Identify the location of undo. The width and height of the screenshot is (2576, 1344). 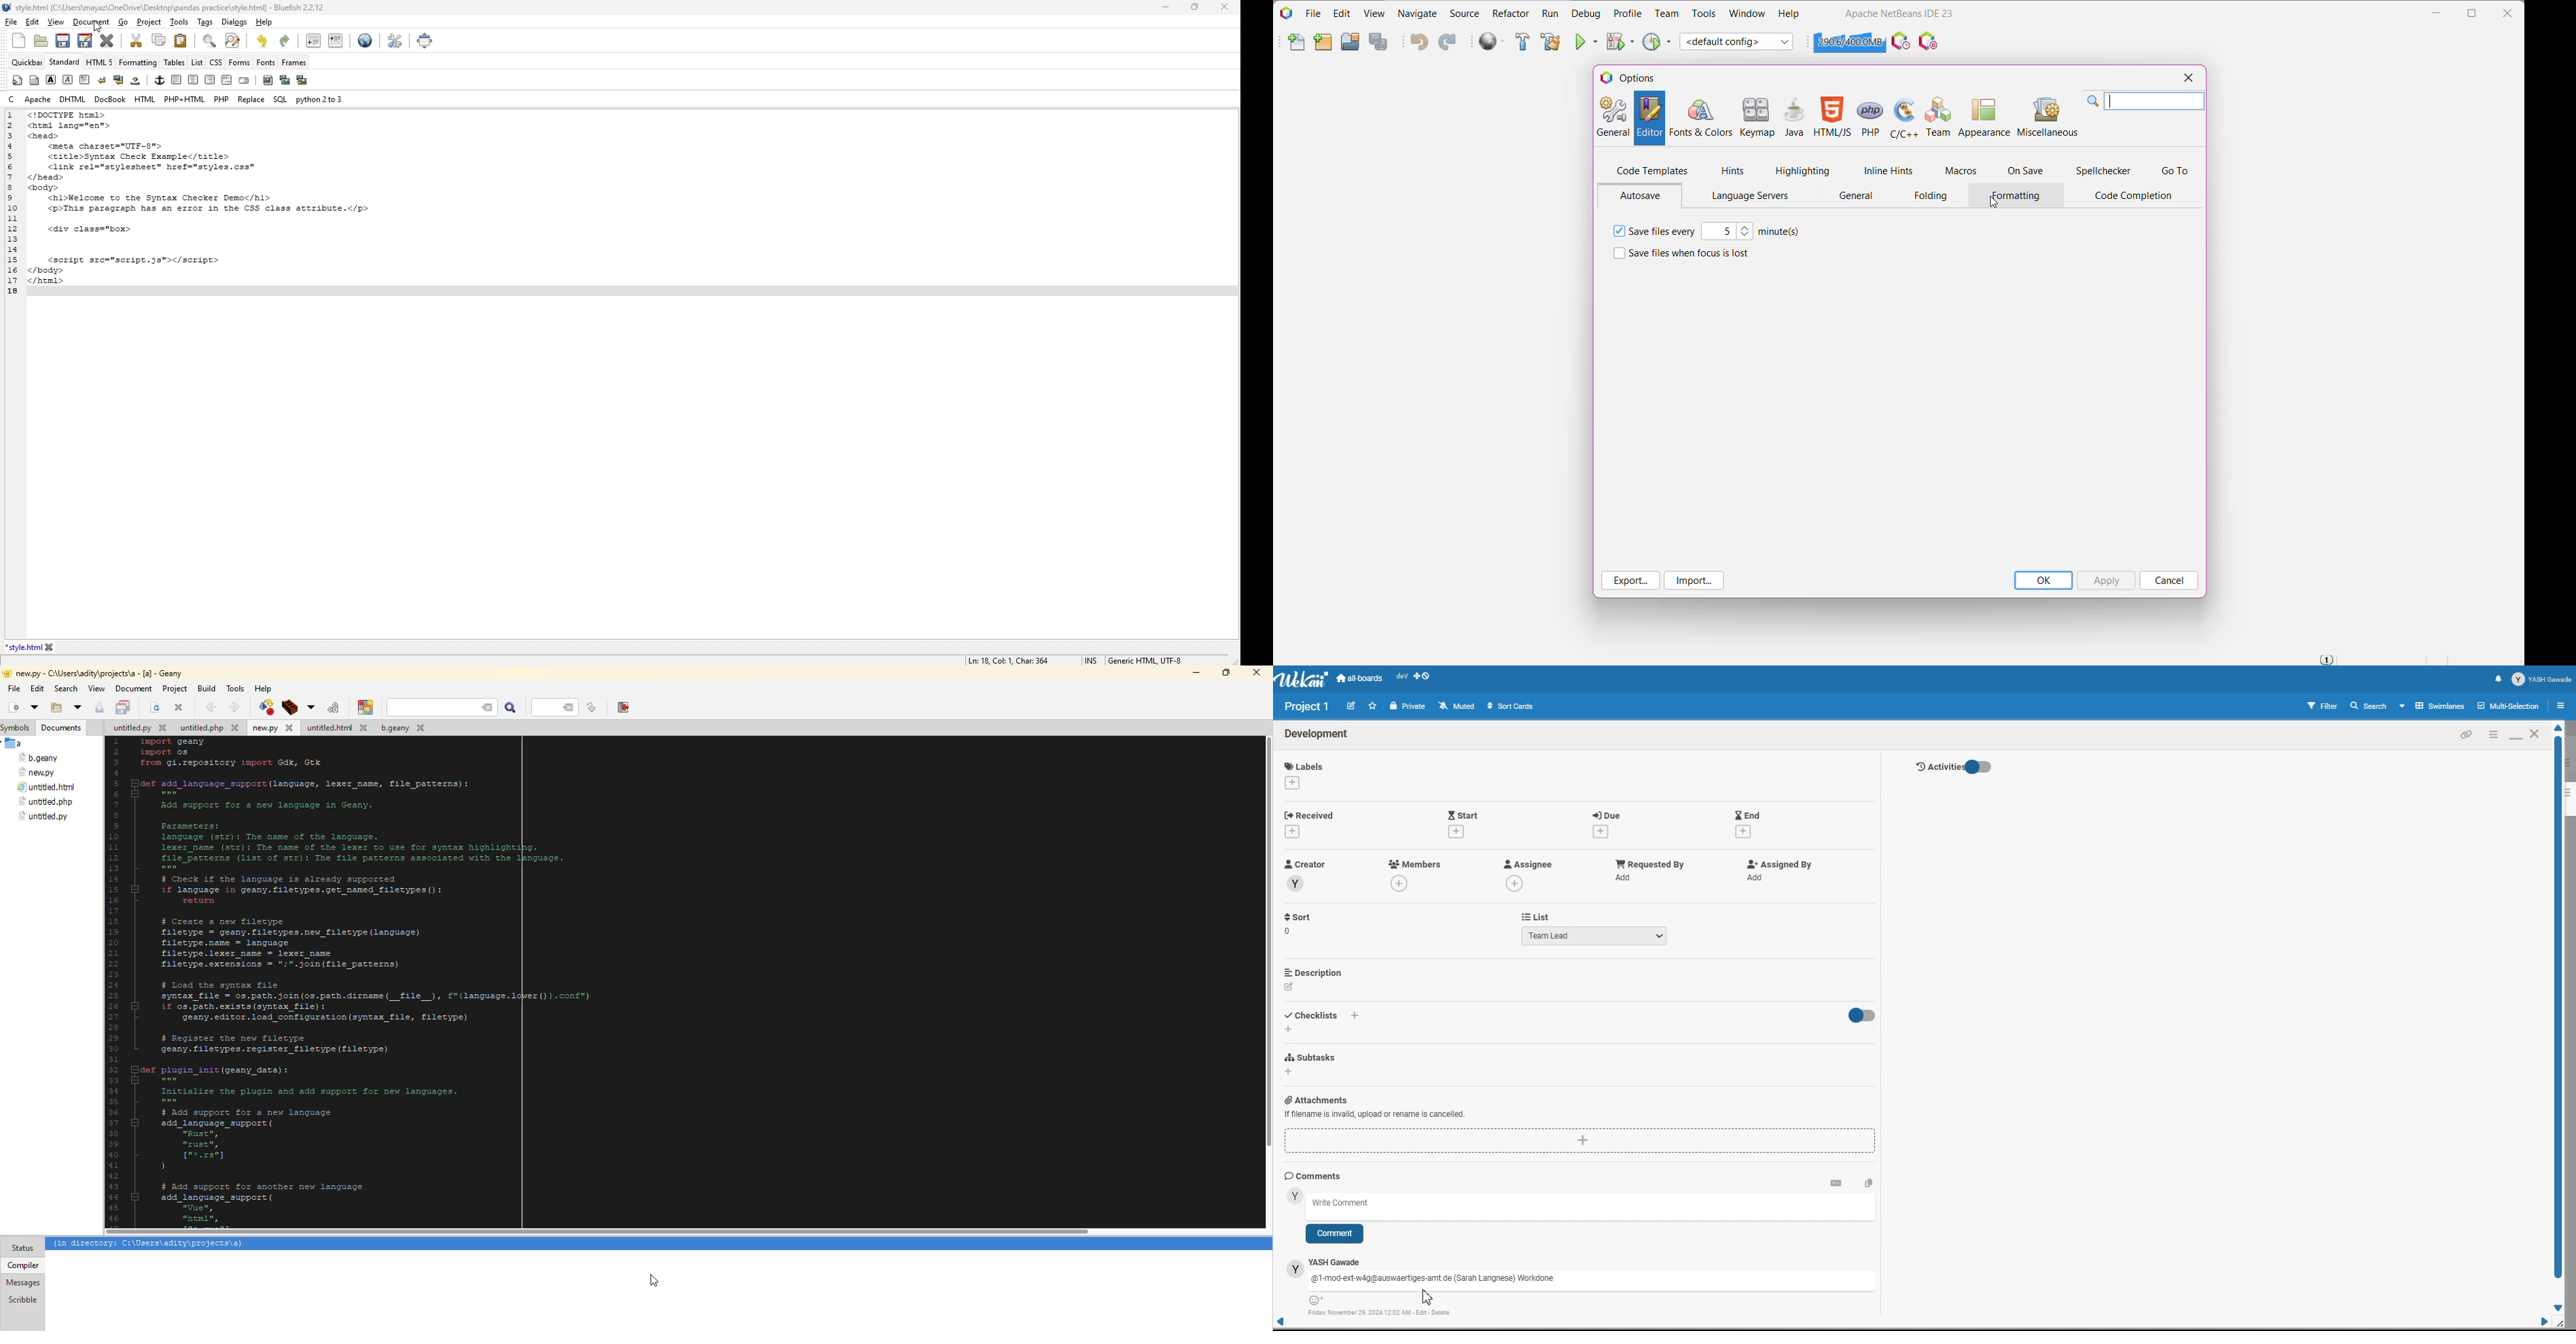
(264, 41).